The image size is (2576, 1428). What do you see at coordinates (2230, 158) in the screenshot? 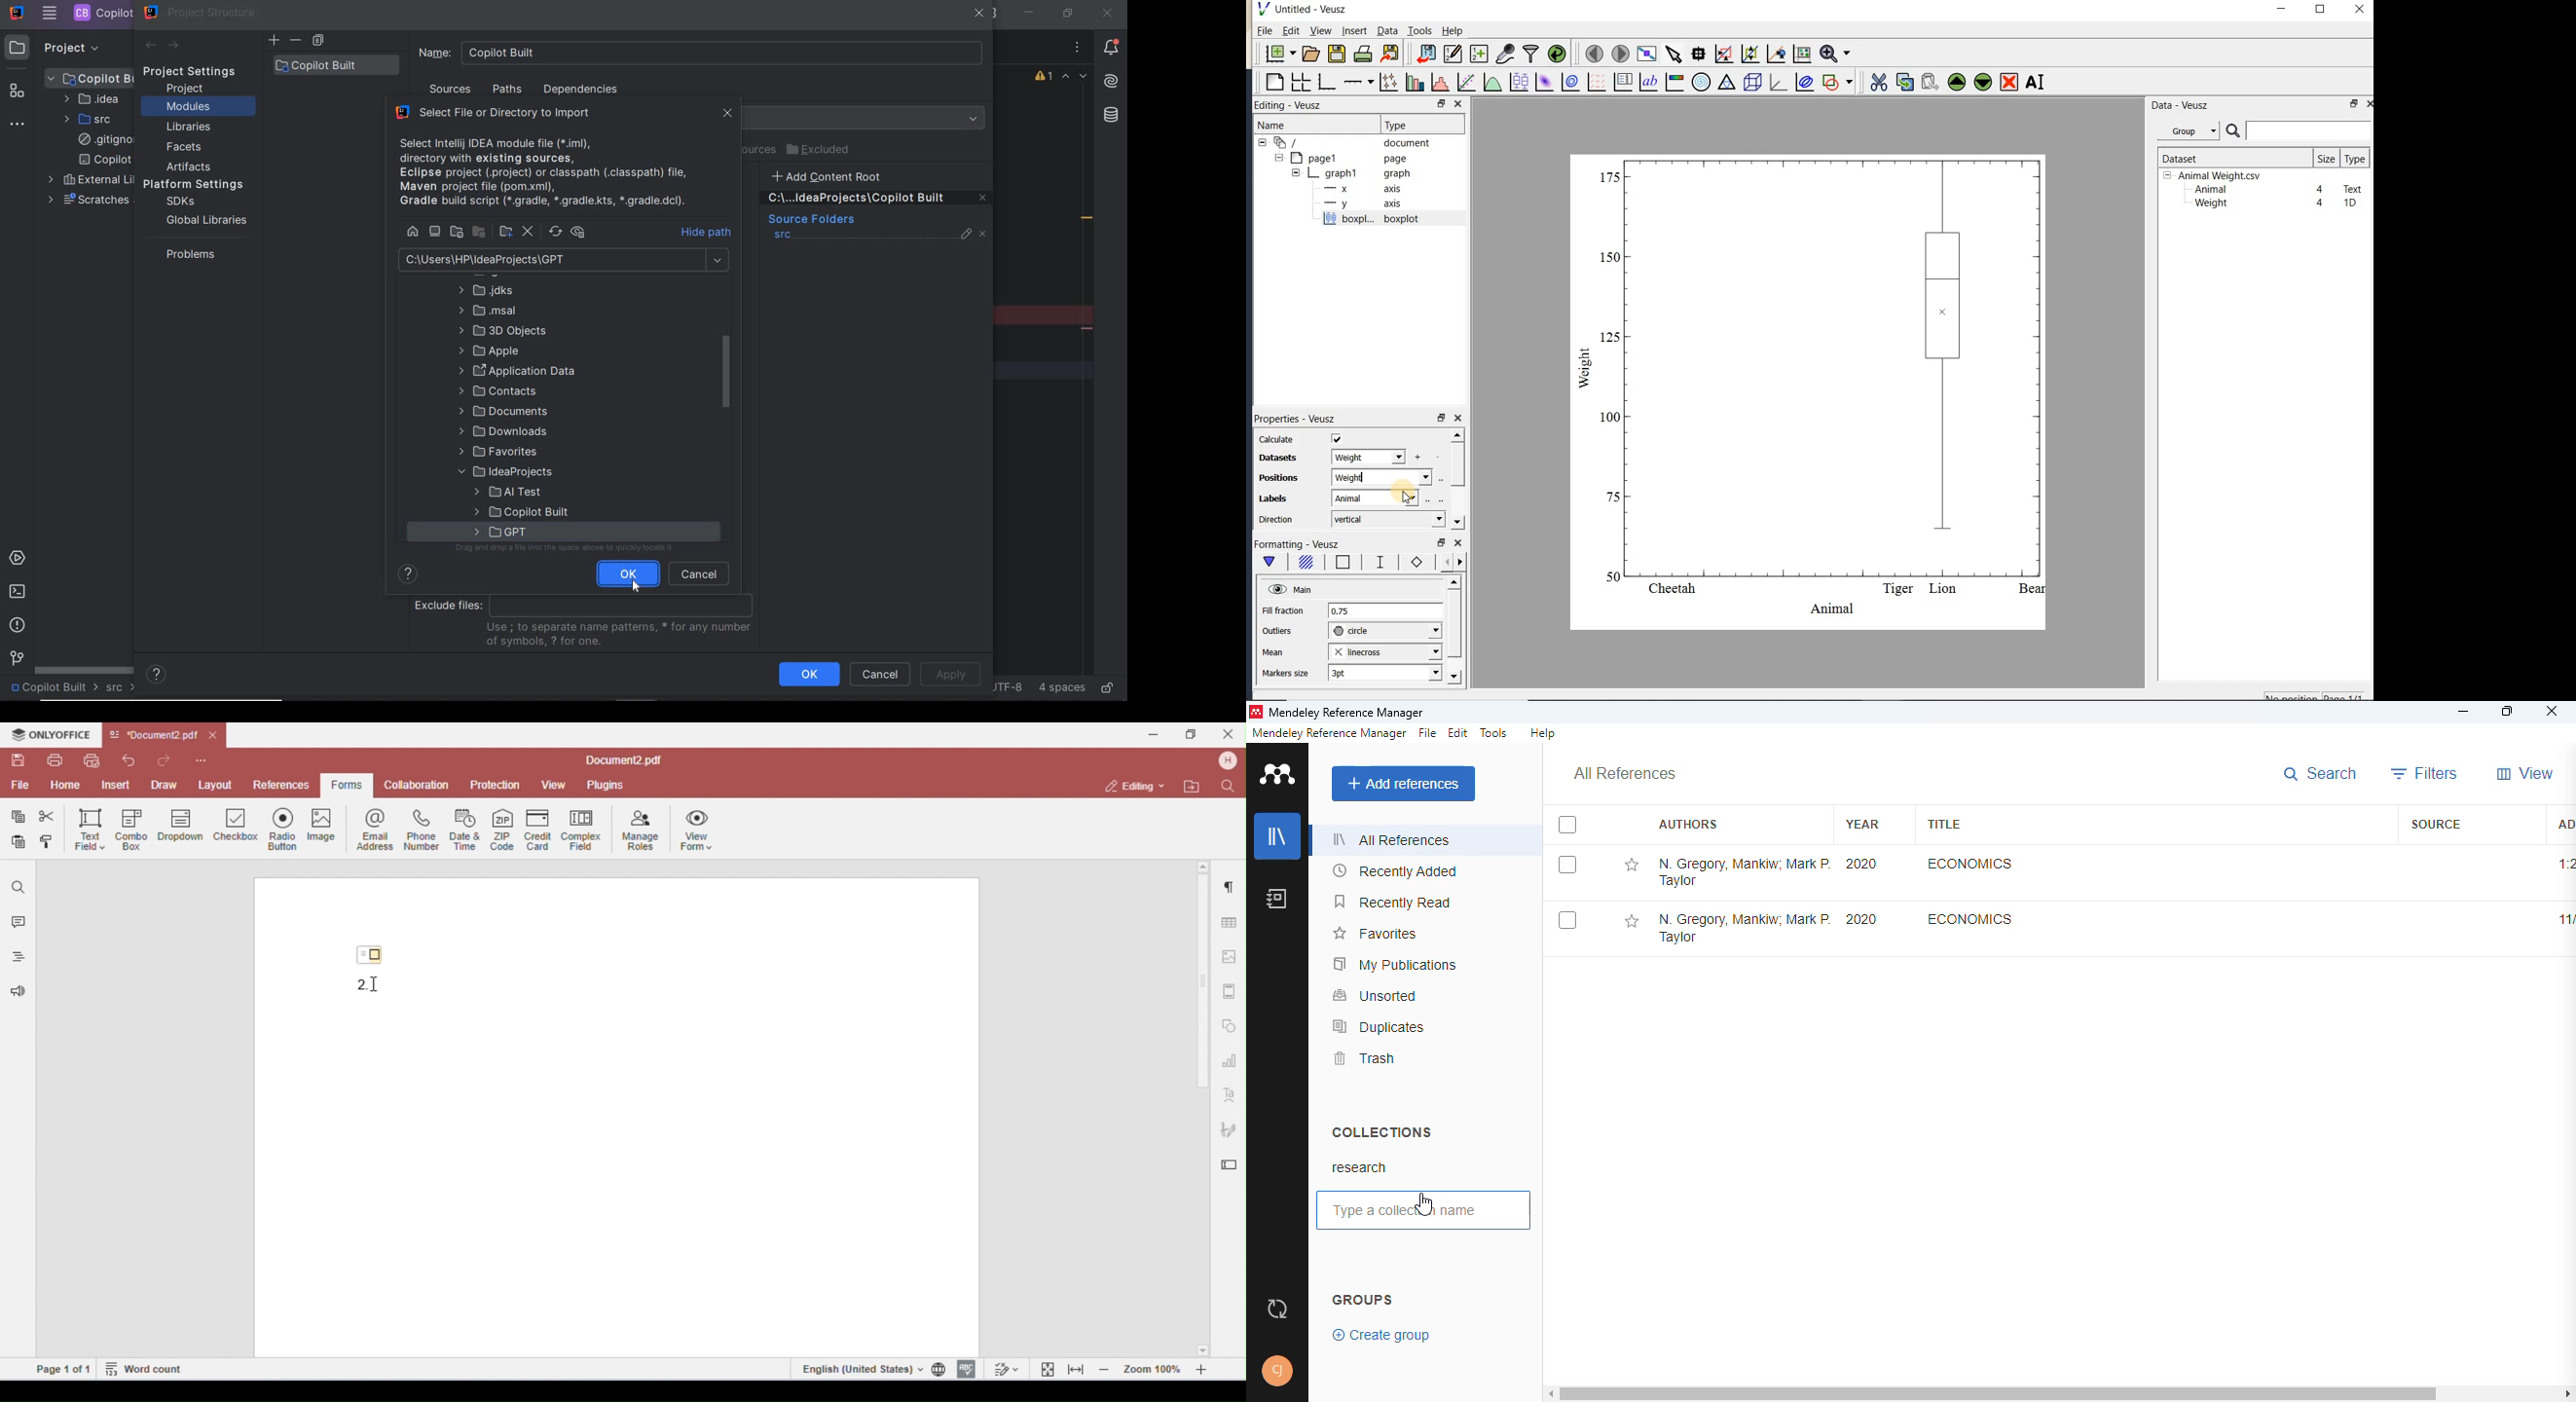
I see `Dataset` at bounding box center [2230, 158].